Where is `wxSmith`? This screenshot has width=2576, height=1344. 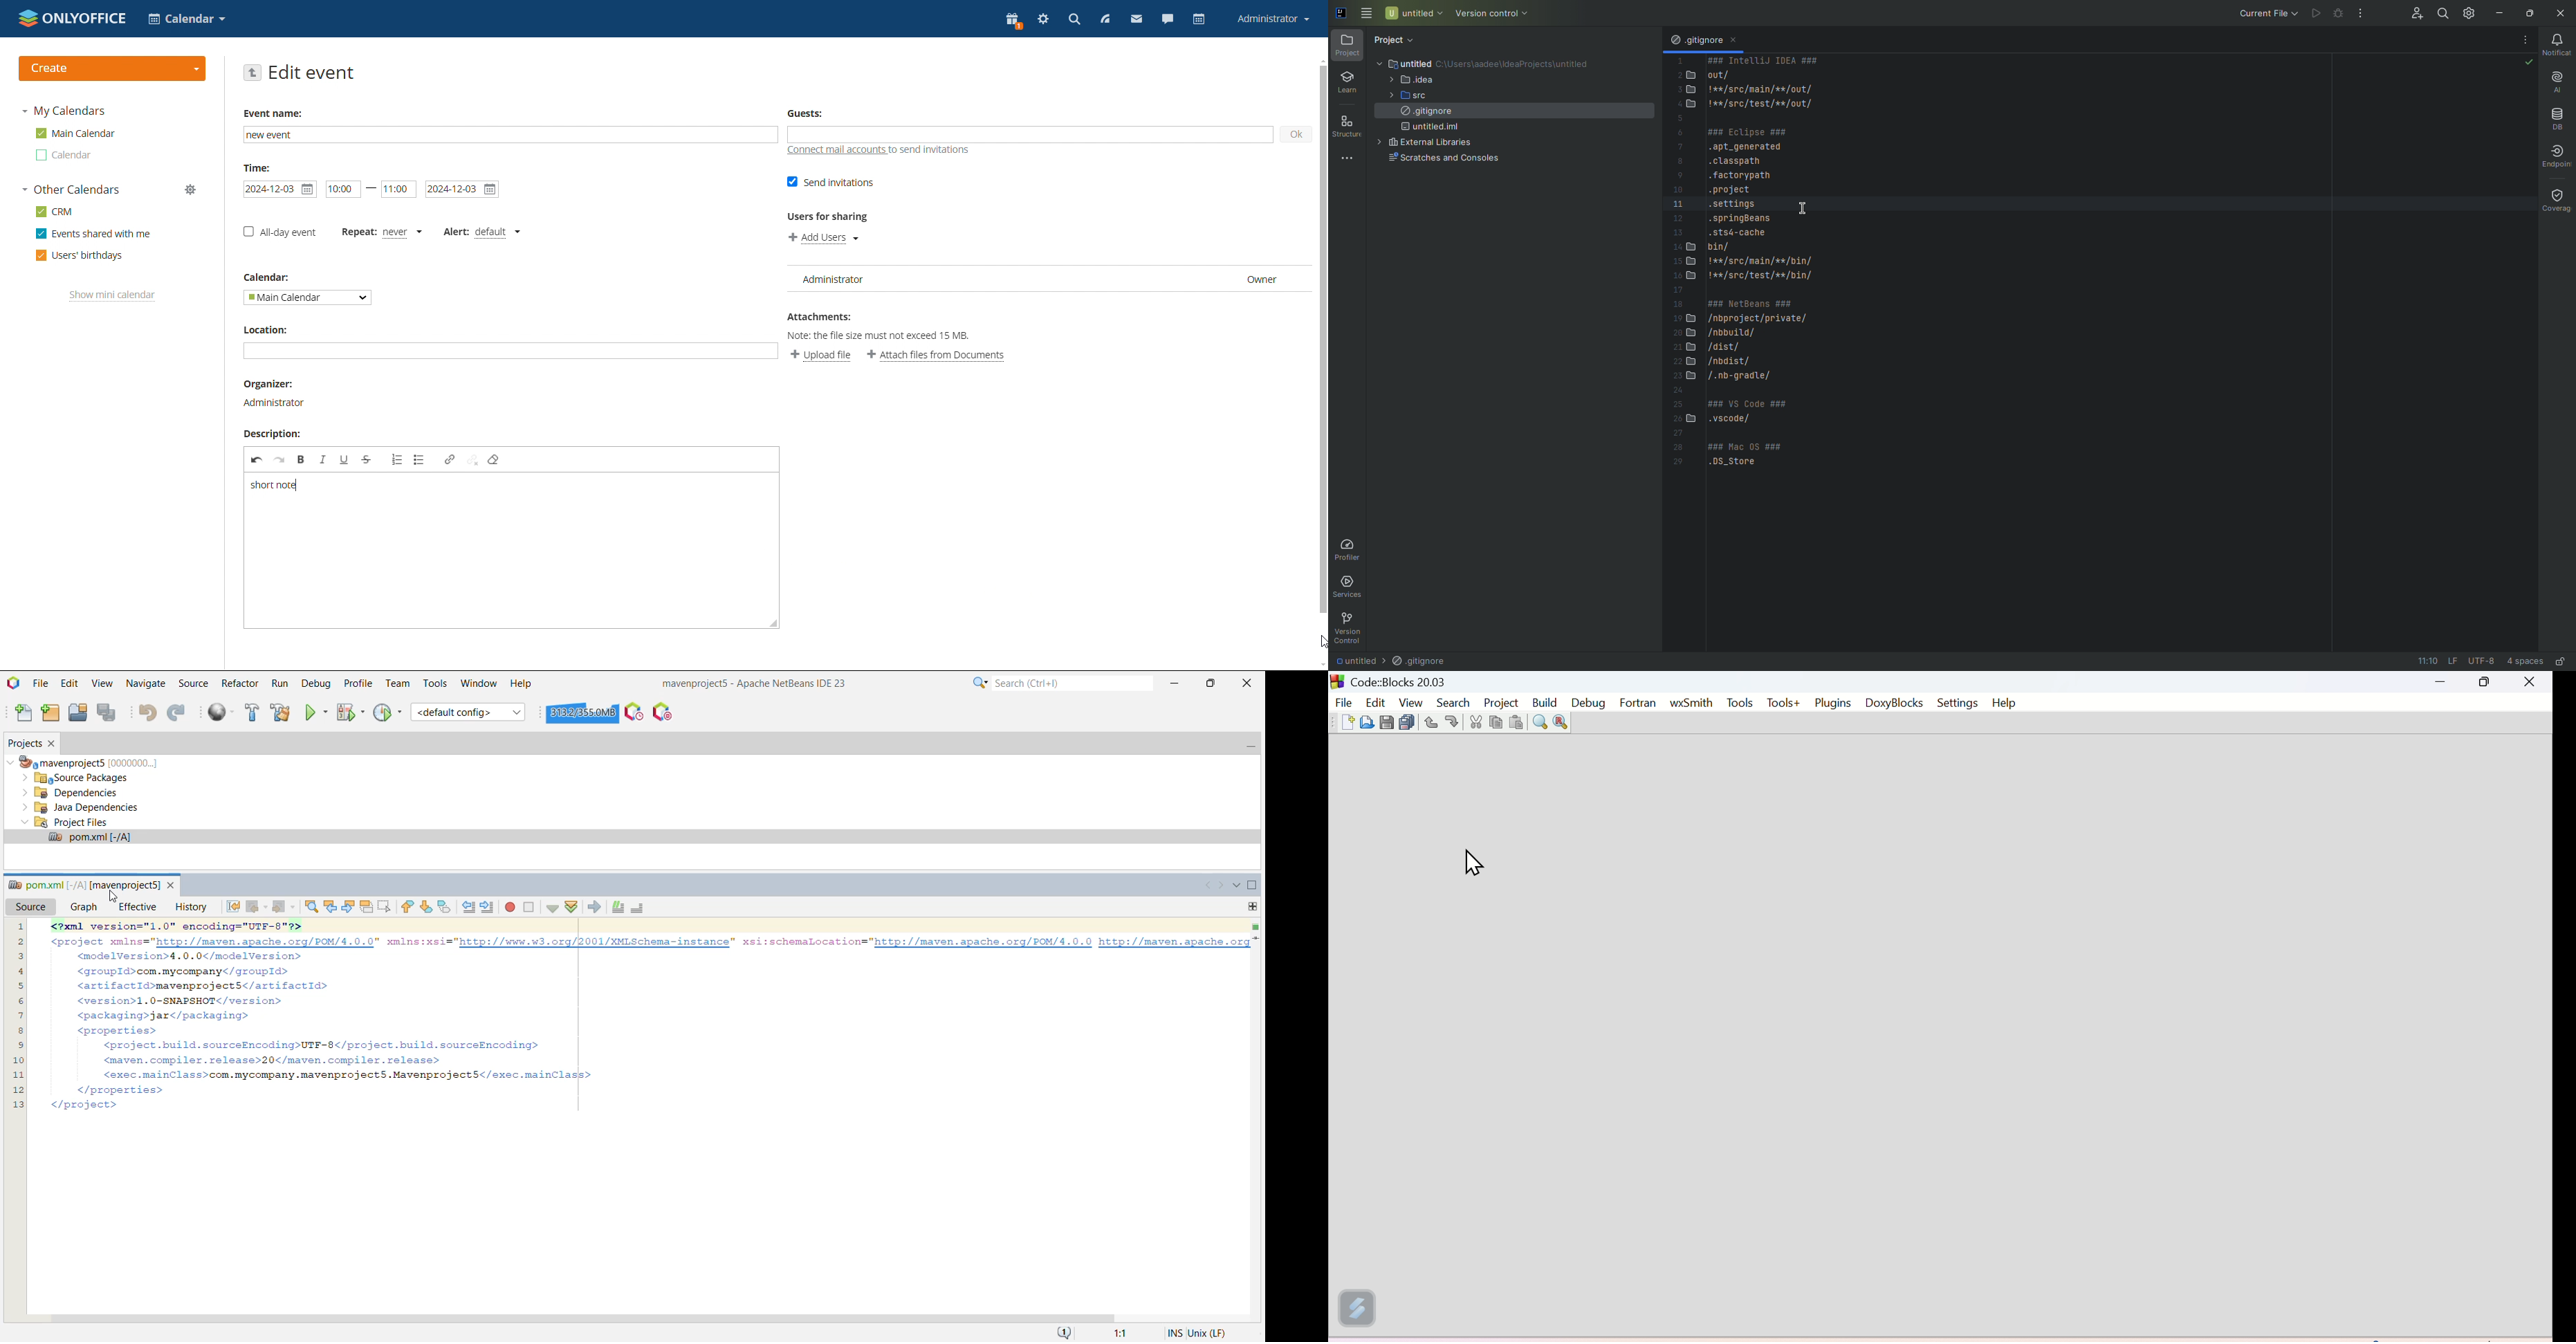 wxSmith is located at coordinates (1688, 705).